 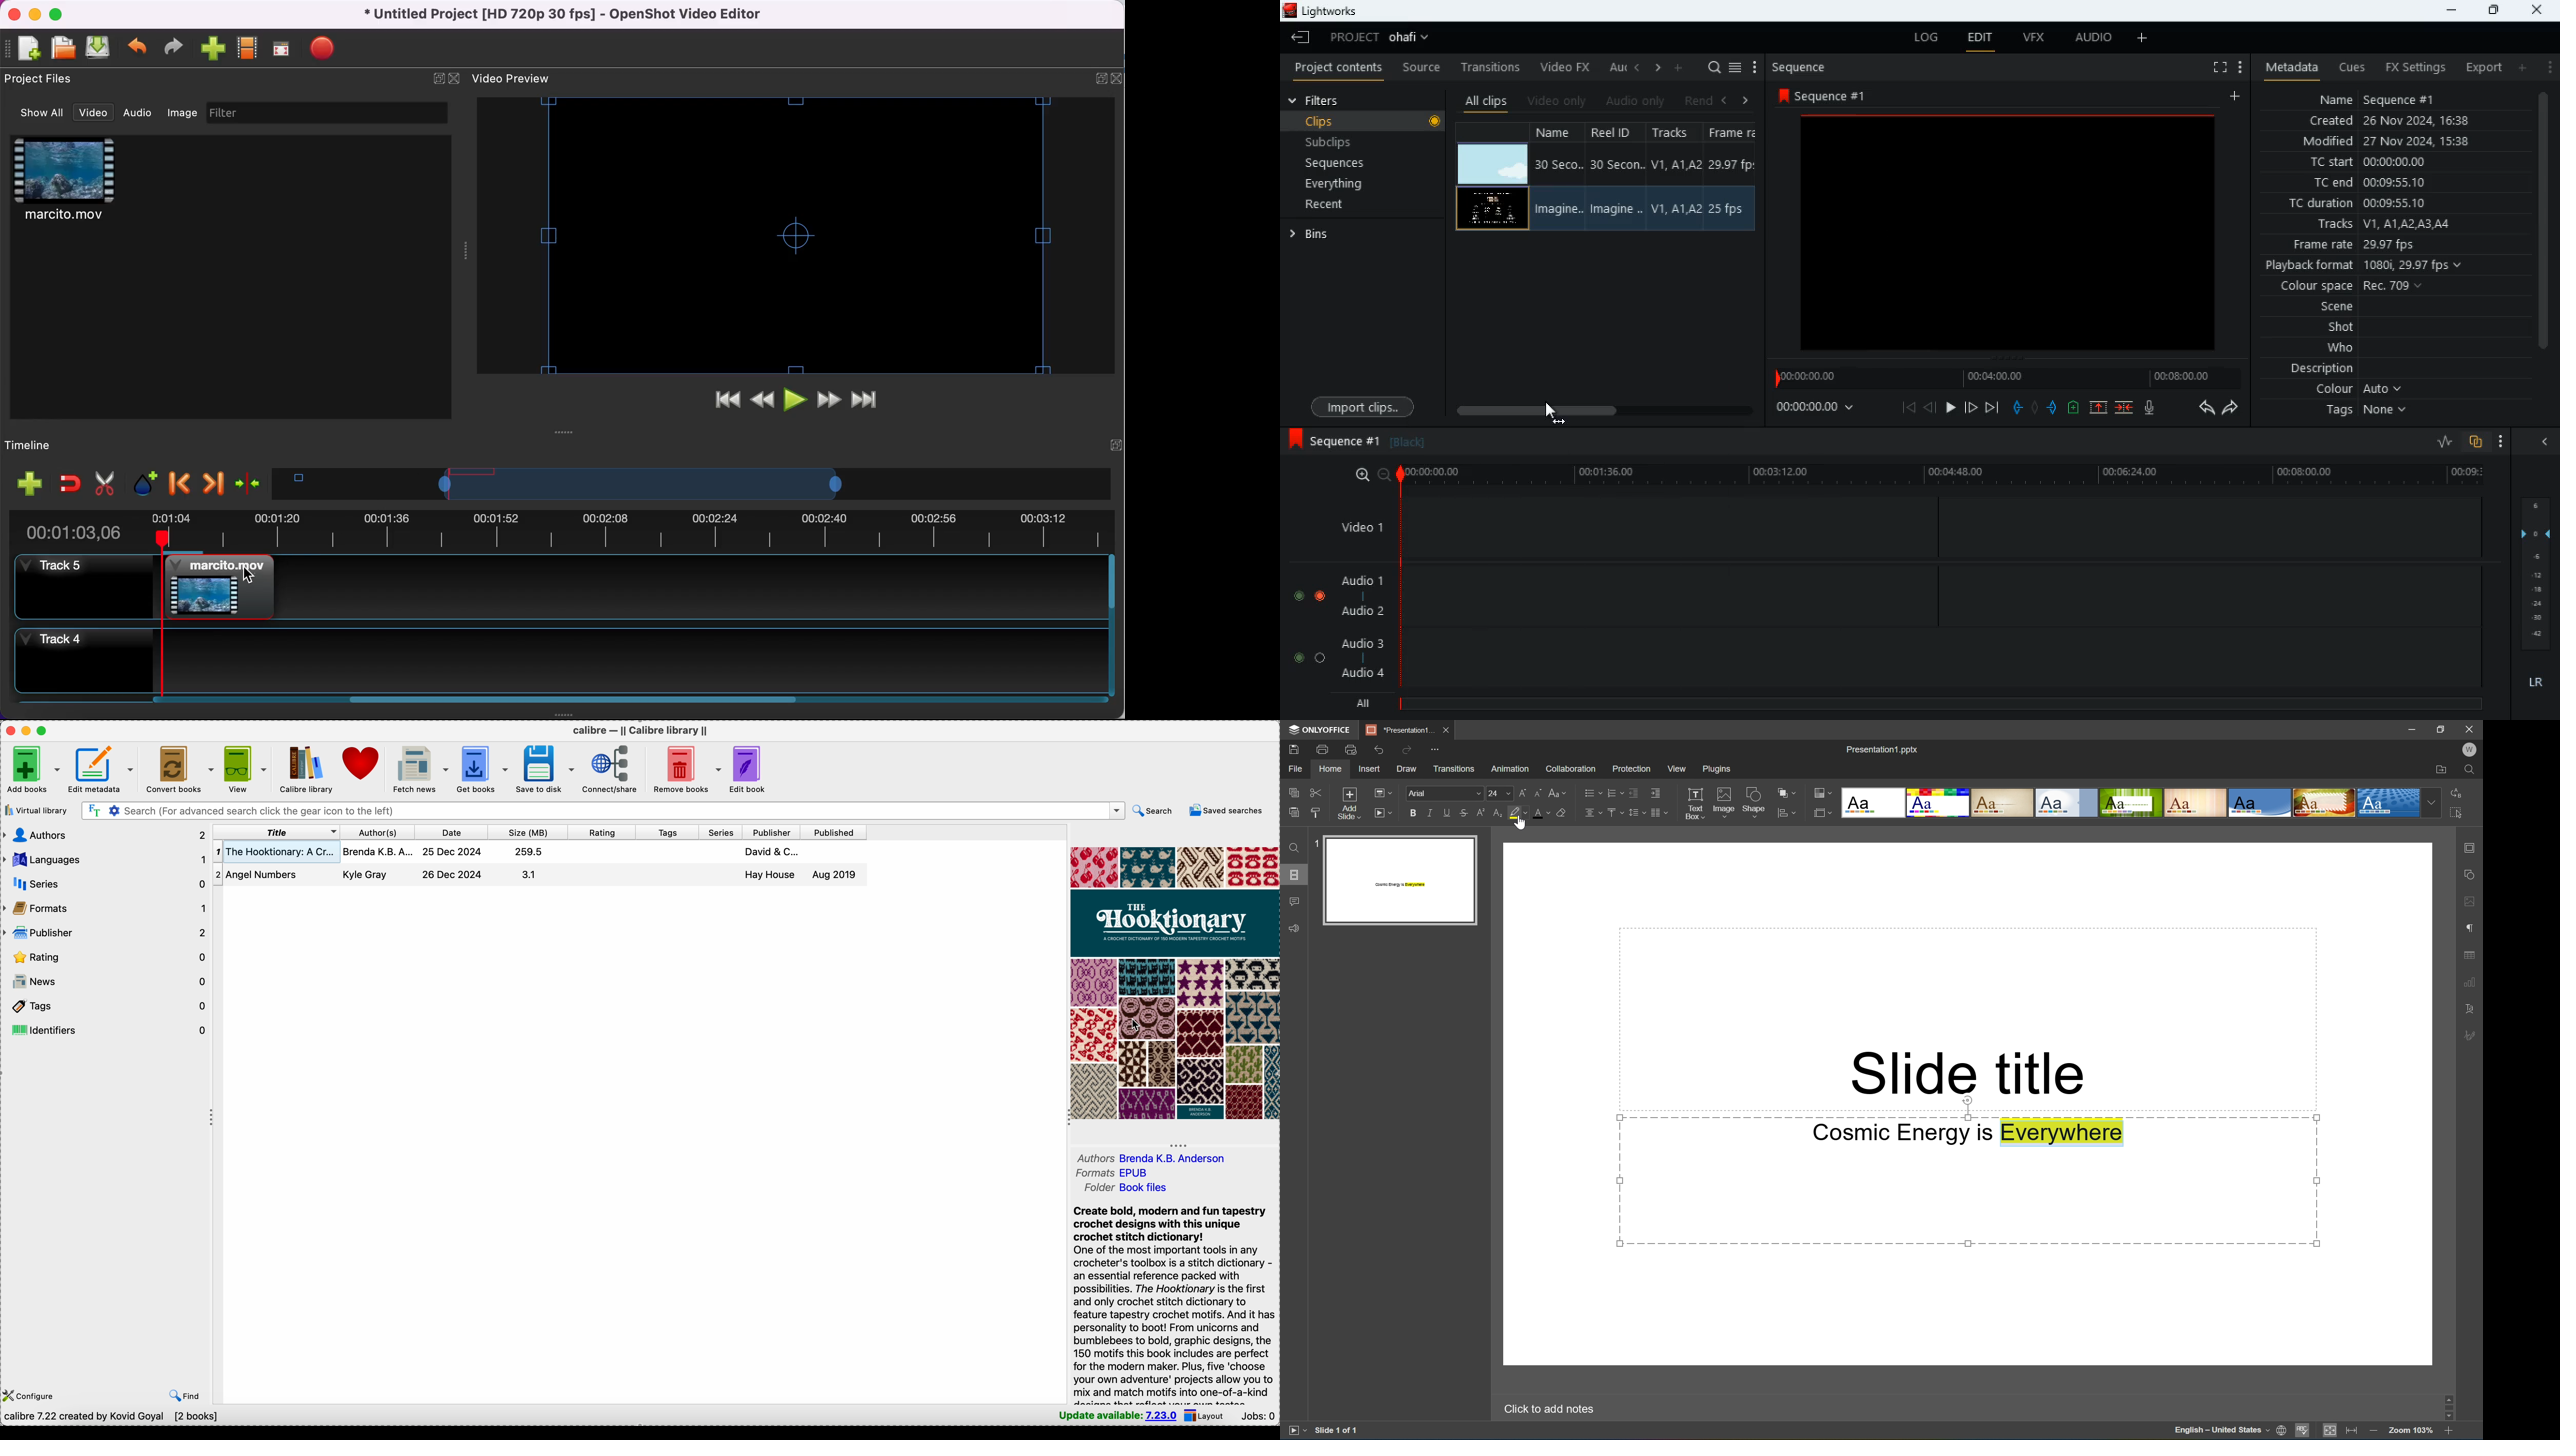 What do you see at coordinates (2522, 68) in the screenshot?
I see `add` at bounding box center [2522, 68].